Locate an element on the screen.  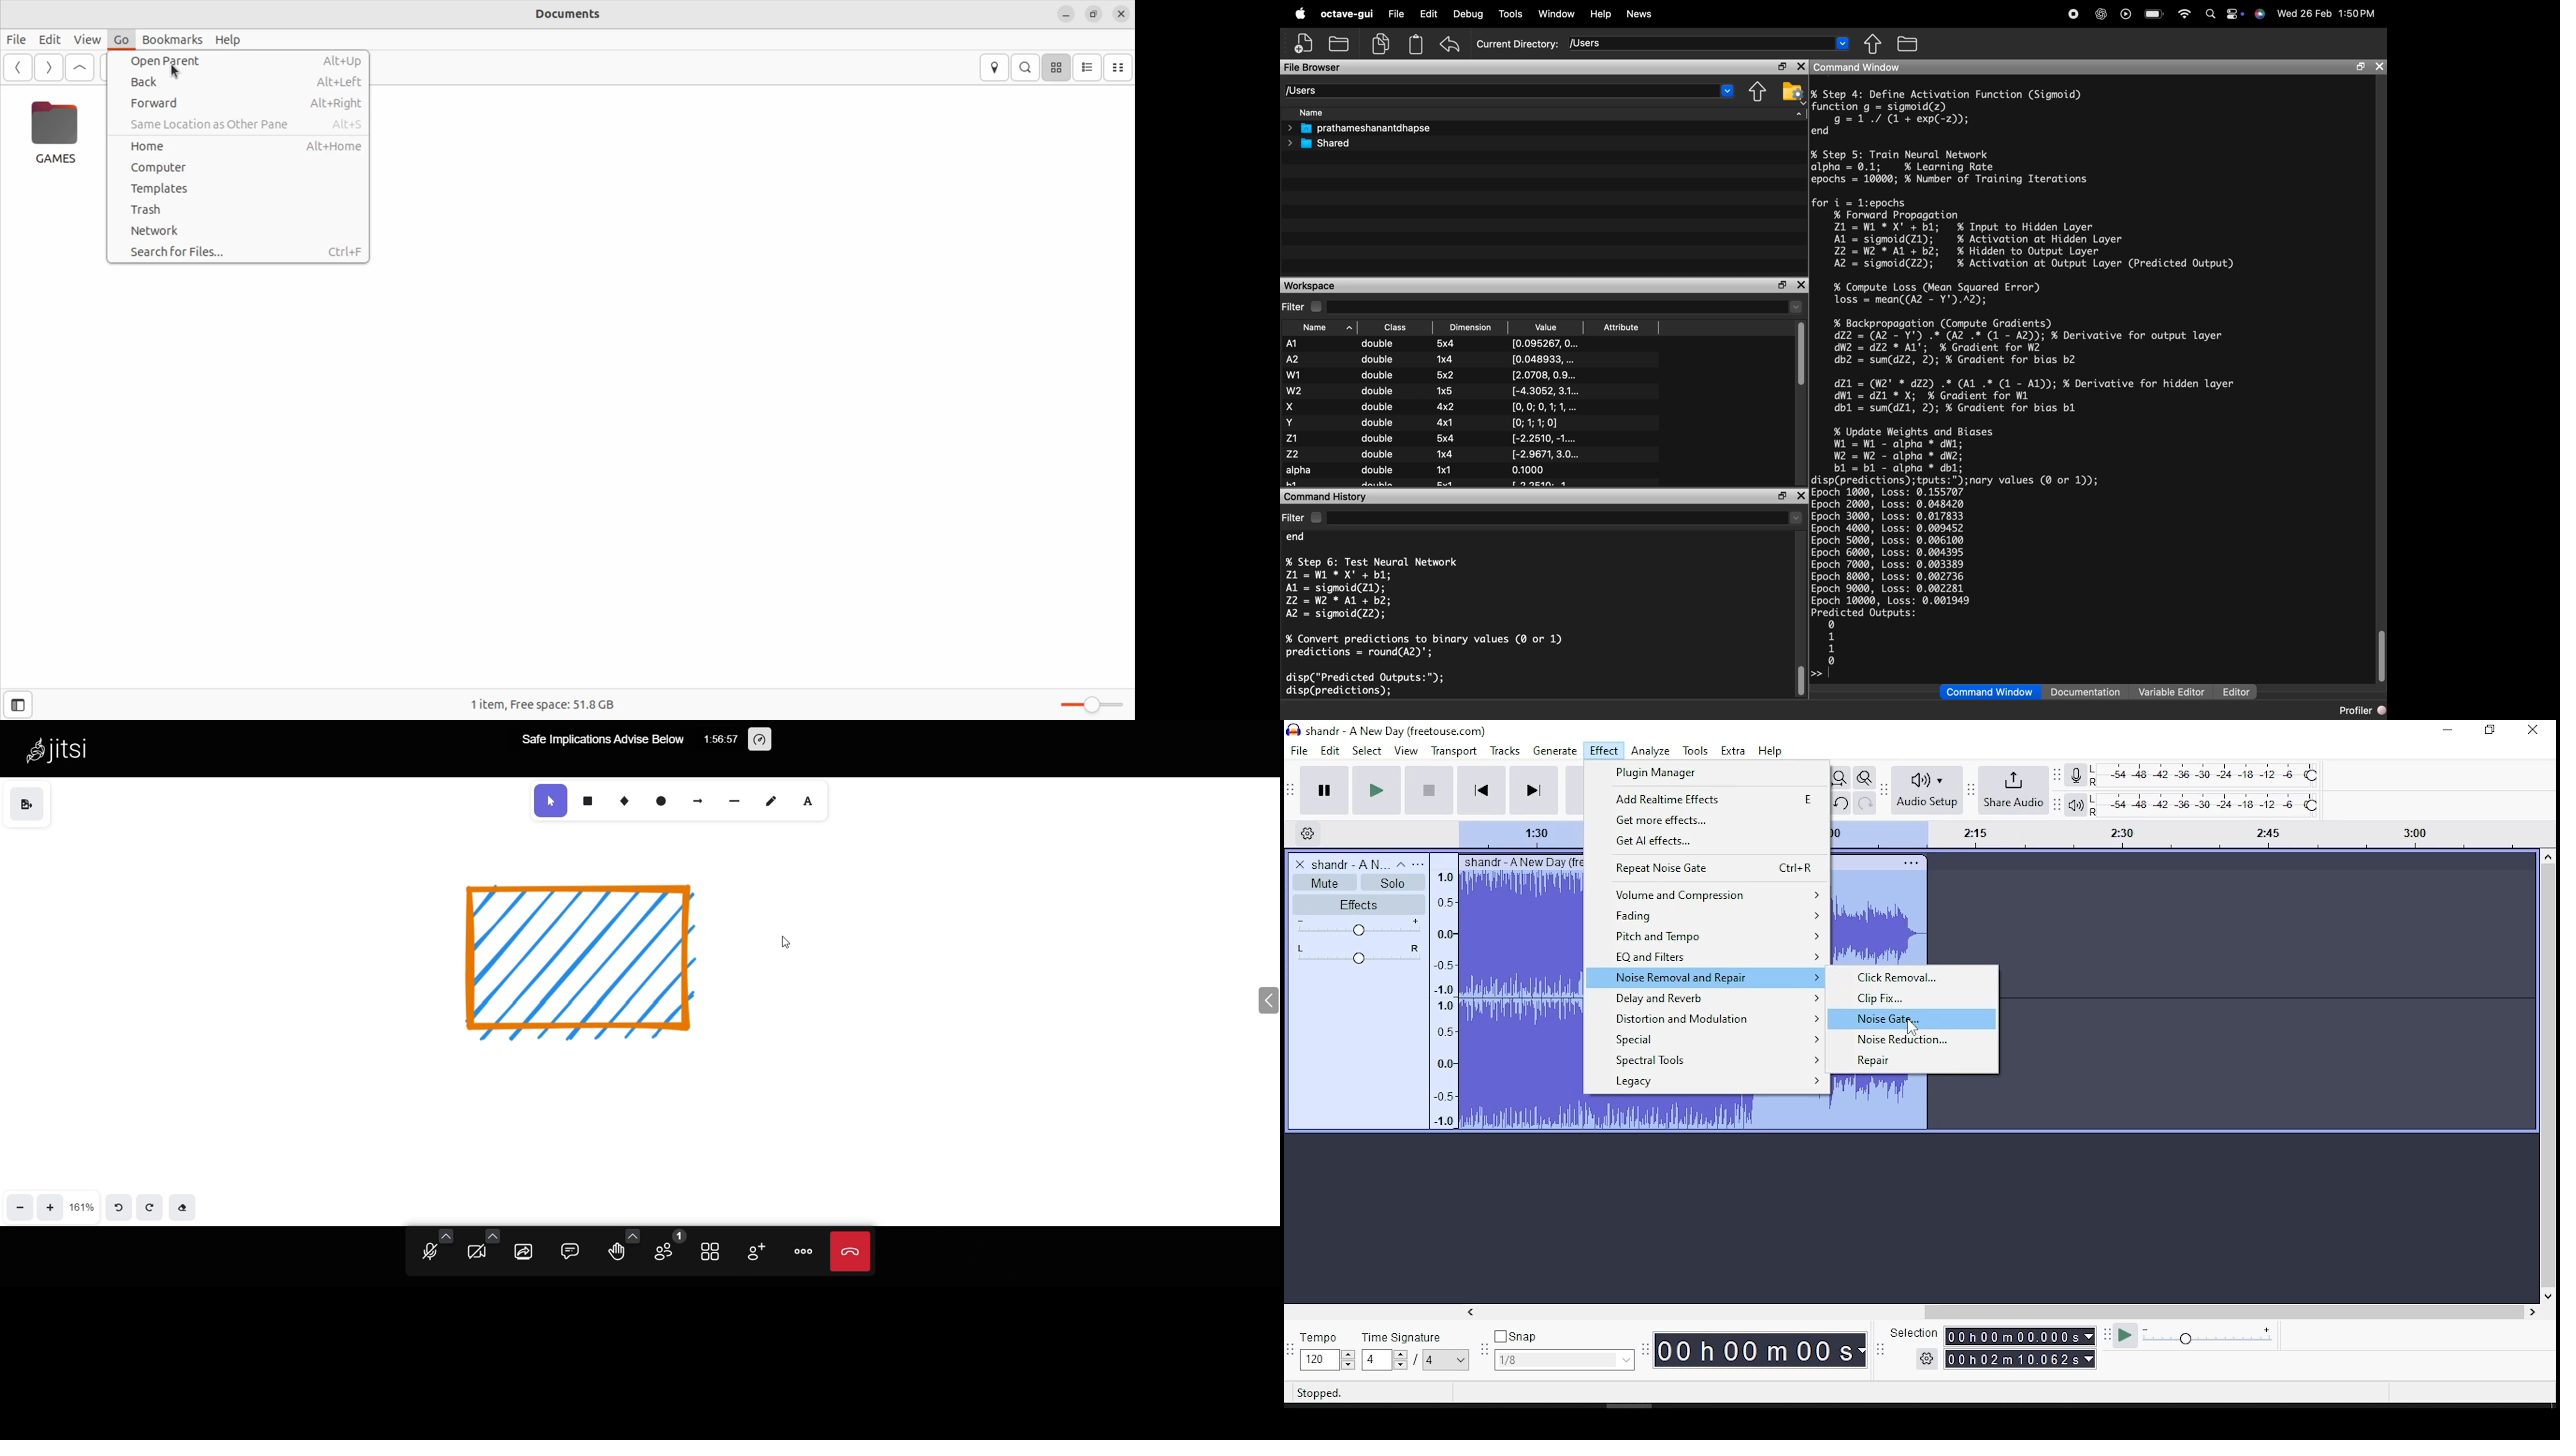
get ai effects is located at coordinates (1707, 841).